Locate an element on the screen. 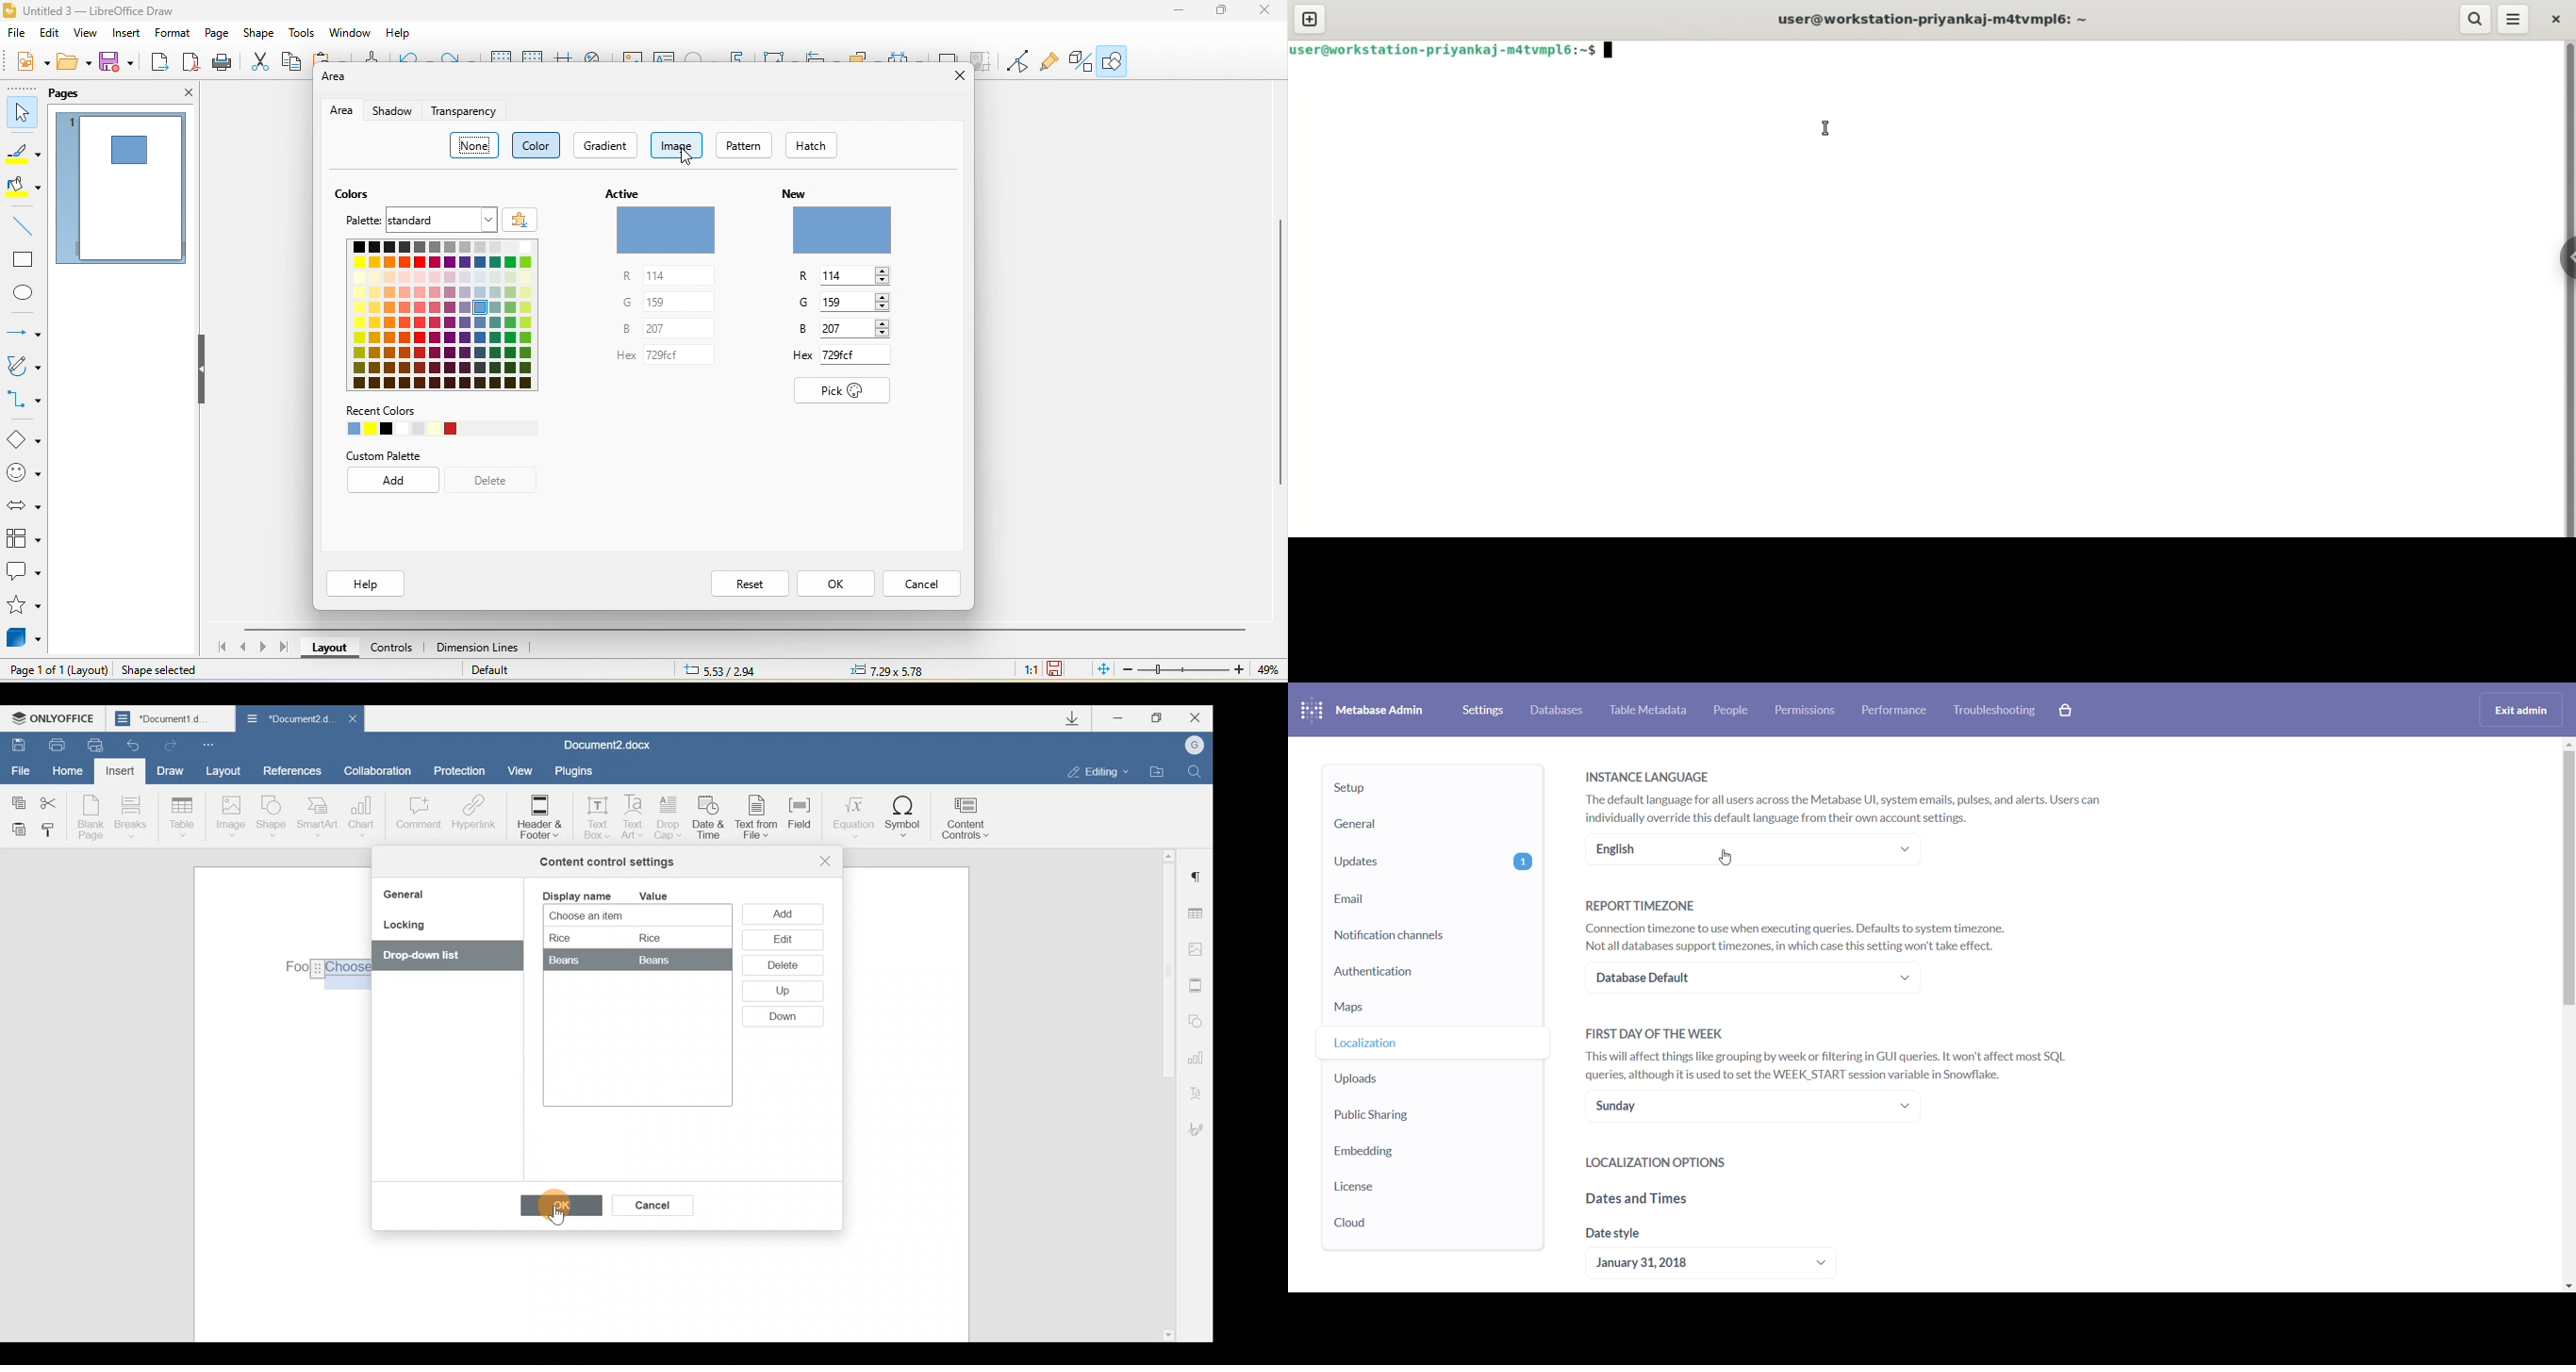 The height and width of the screenshot is (1372, 2576). Text box is located at coordinates (593, 814).